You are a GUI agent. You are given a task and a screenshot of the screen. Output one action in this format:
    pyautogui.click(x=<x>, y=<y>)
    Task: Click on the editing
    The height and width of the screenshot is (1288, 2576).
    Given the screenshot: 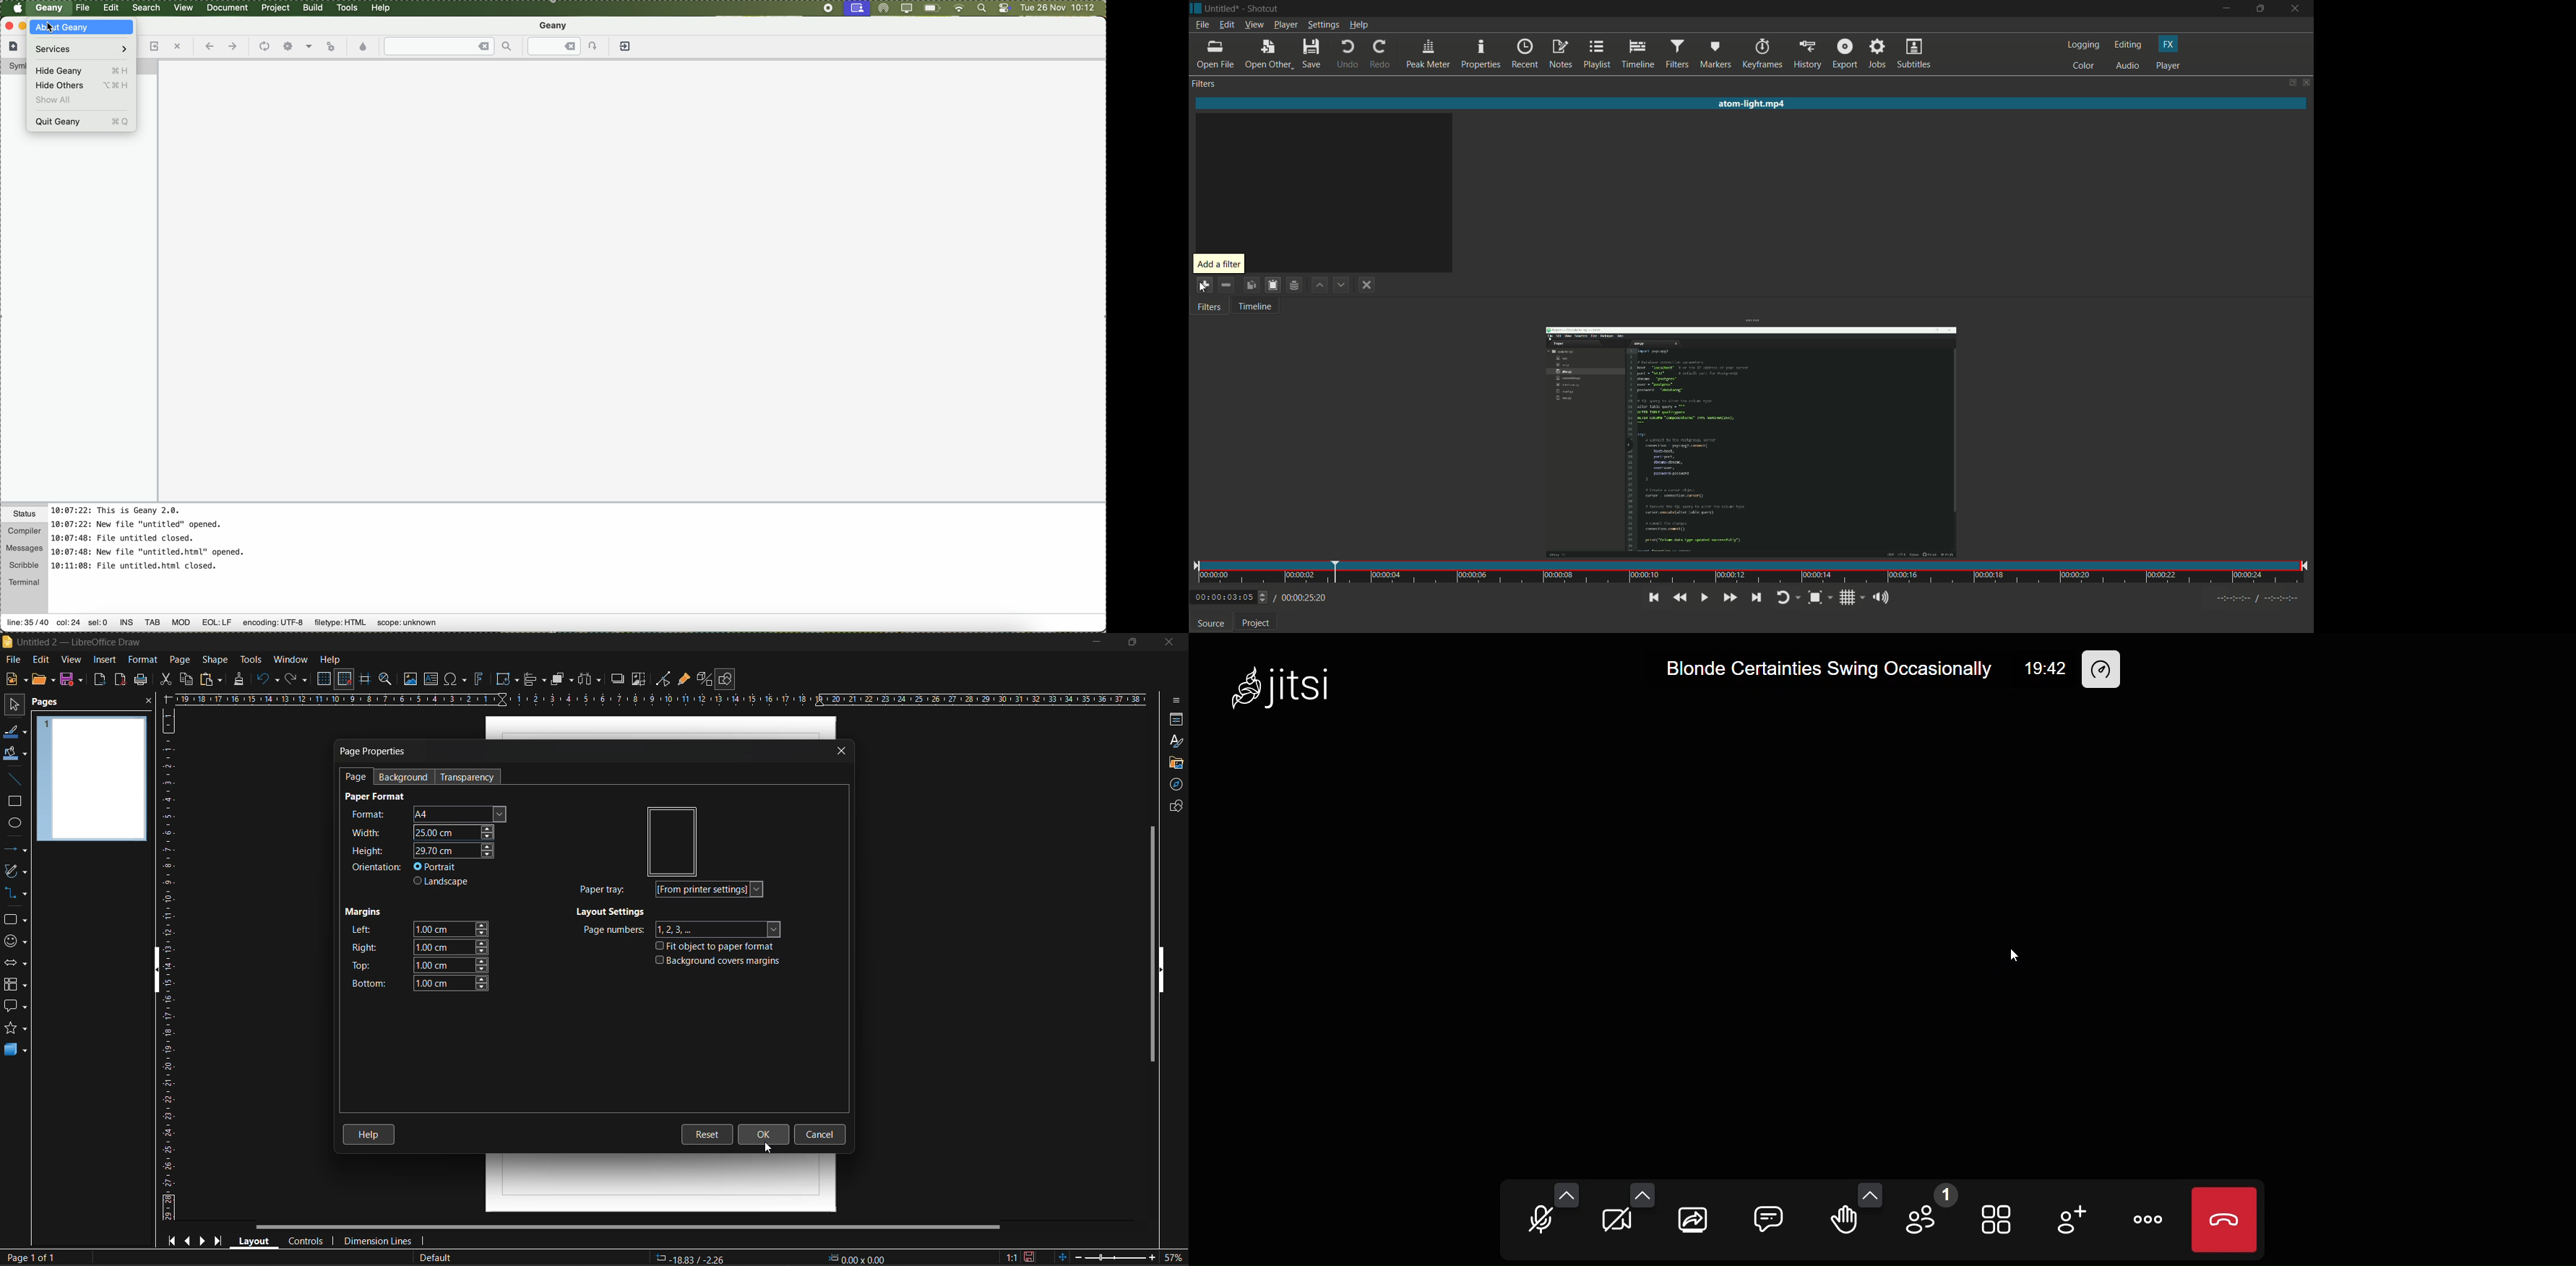 What is the action you would take?
    pyautogui.click(x=2129, y=45)
    